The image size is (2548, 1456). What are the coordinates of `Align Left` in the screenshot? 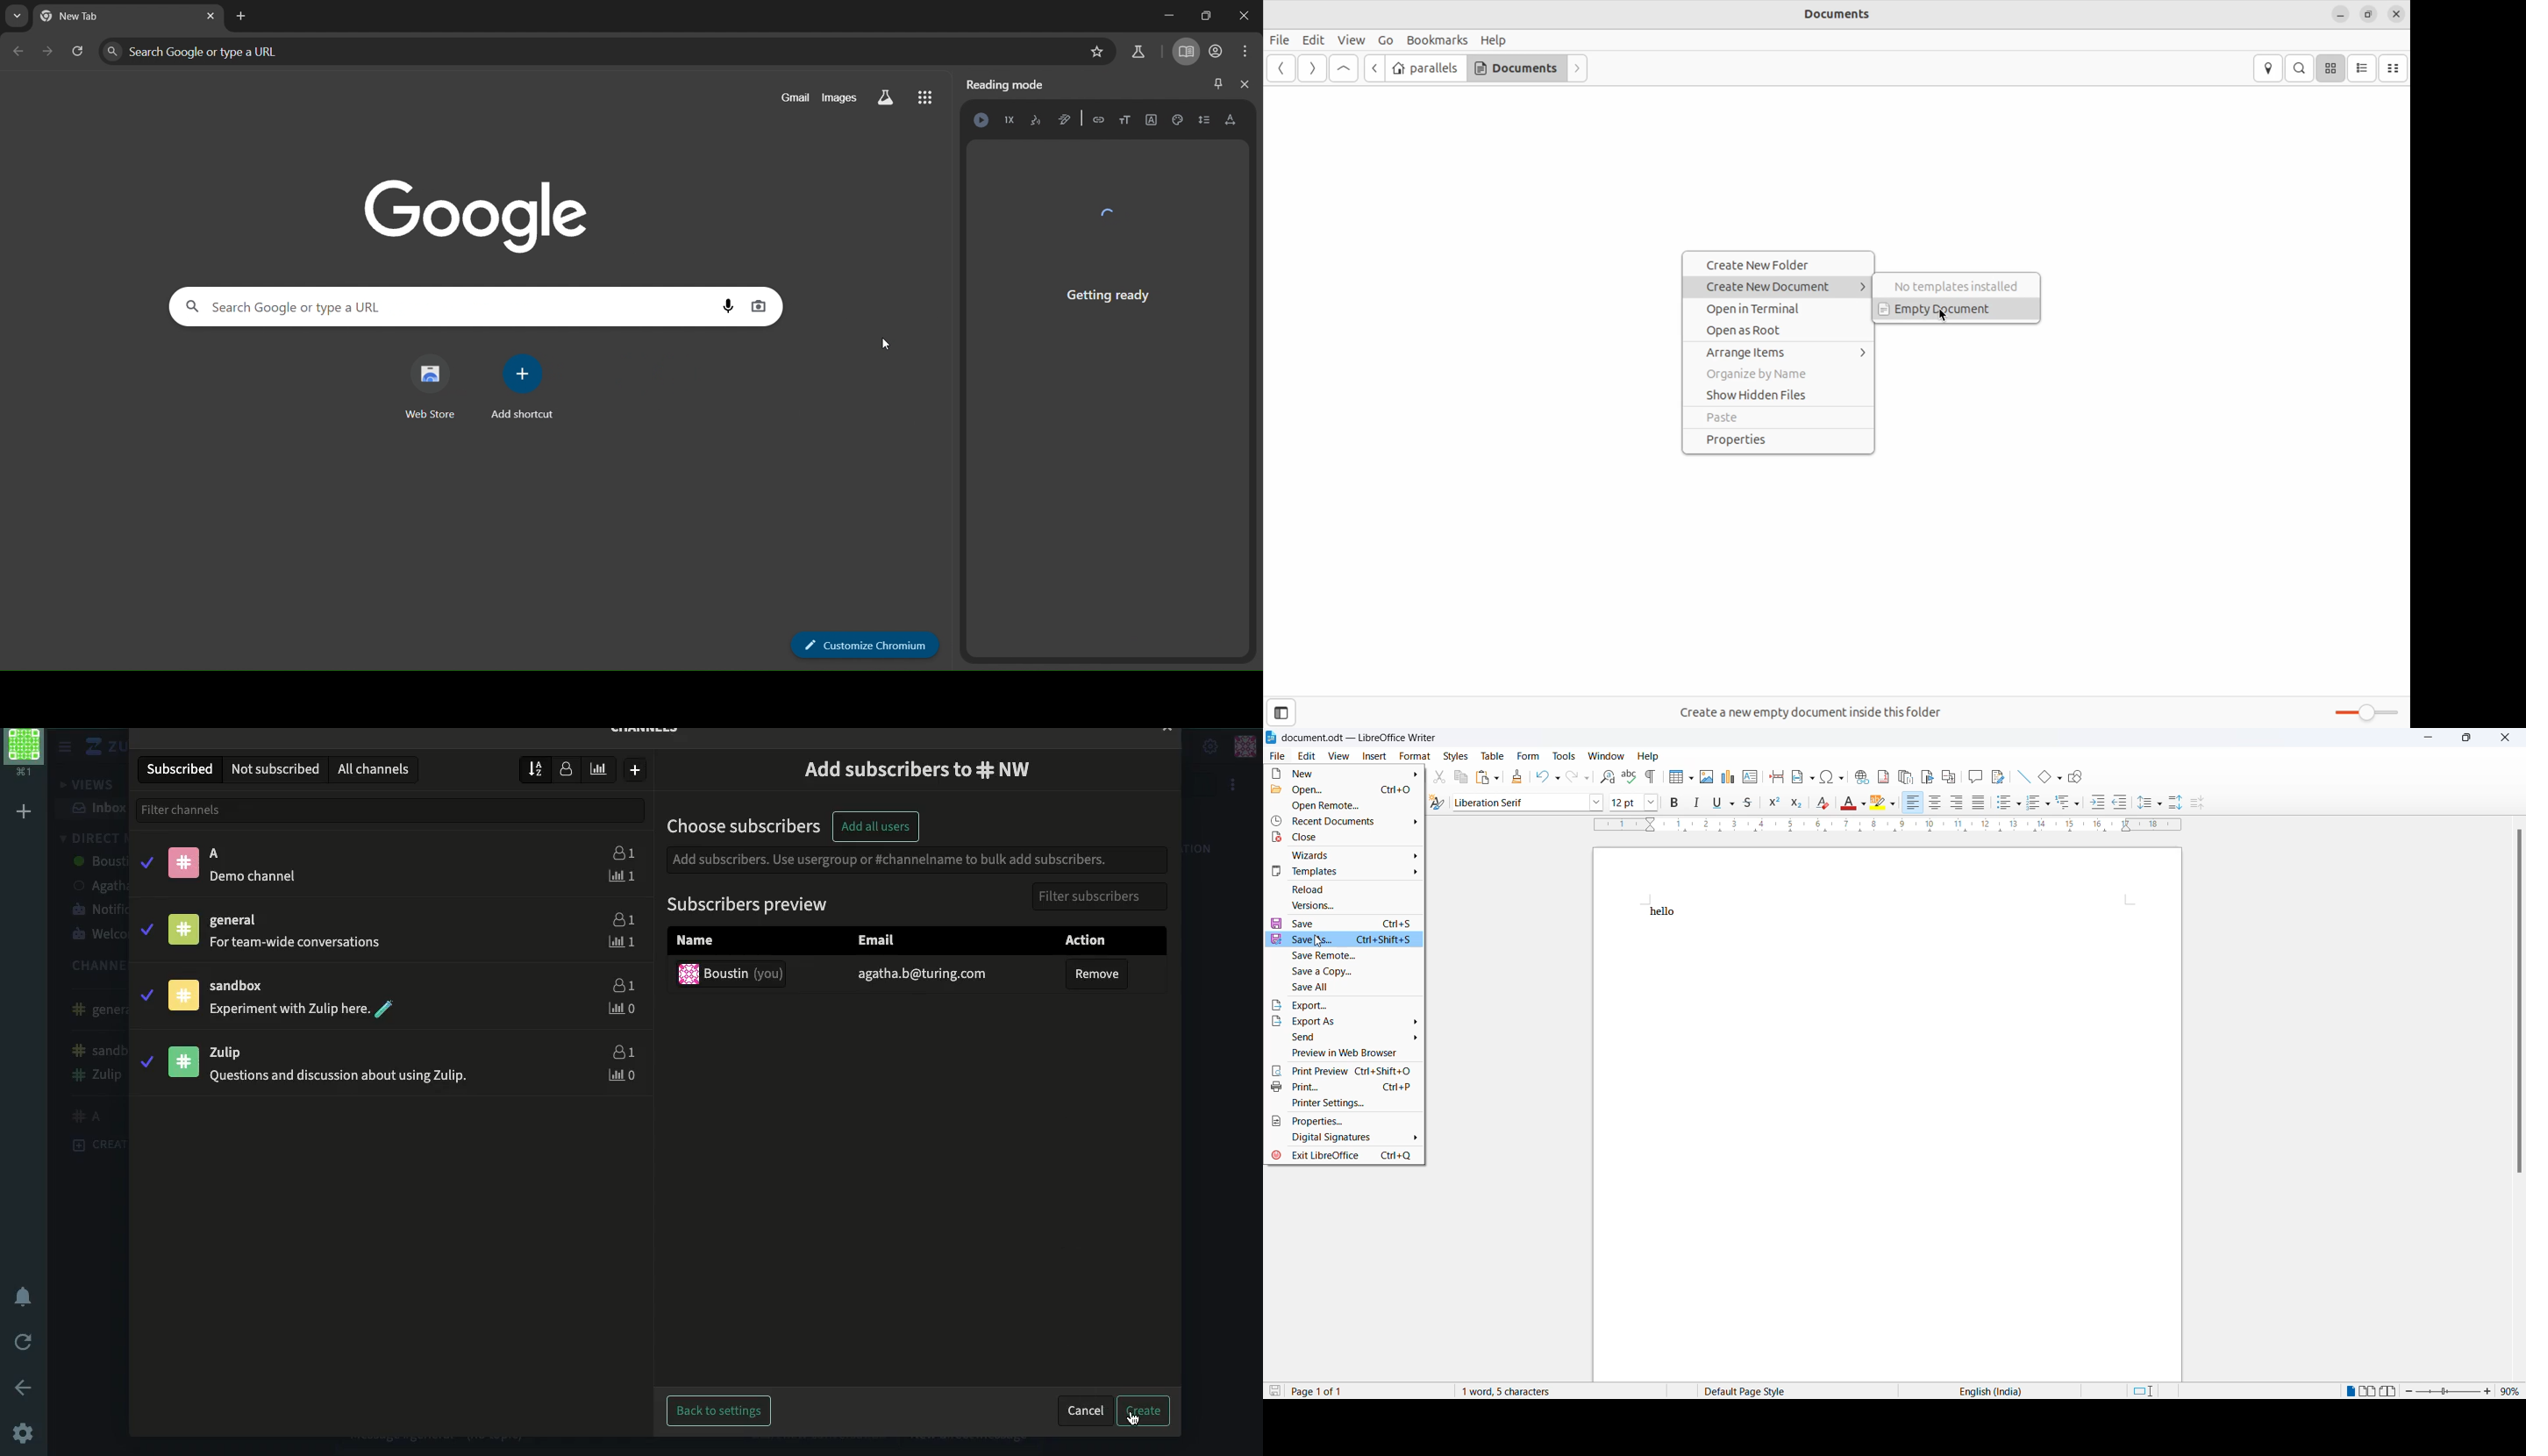 It's located at (1912, 803).